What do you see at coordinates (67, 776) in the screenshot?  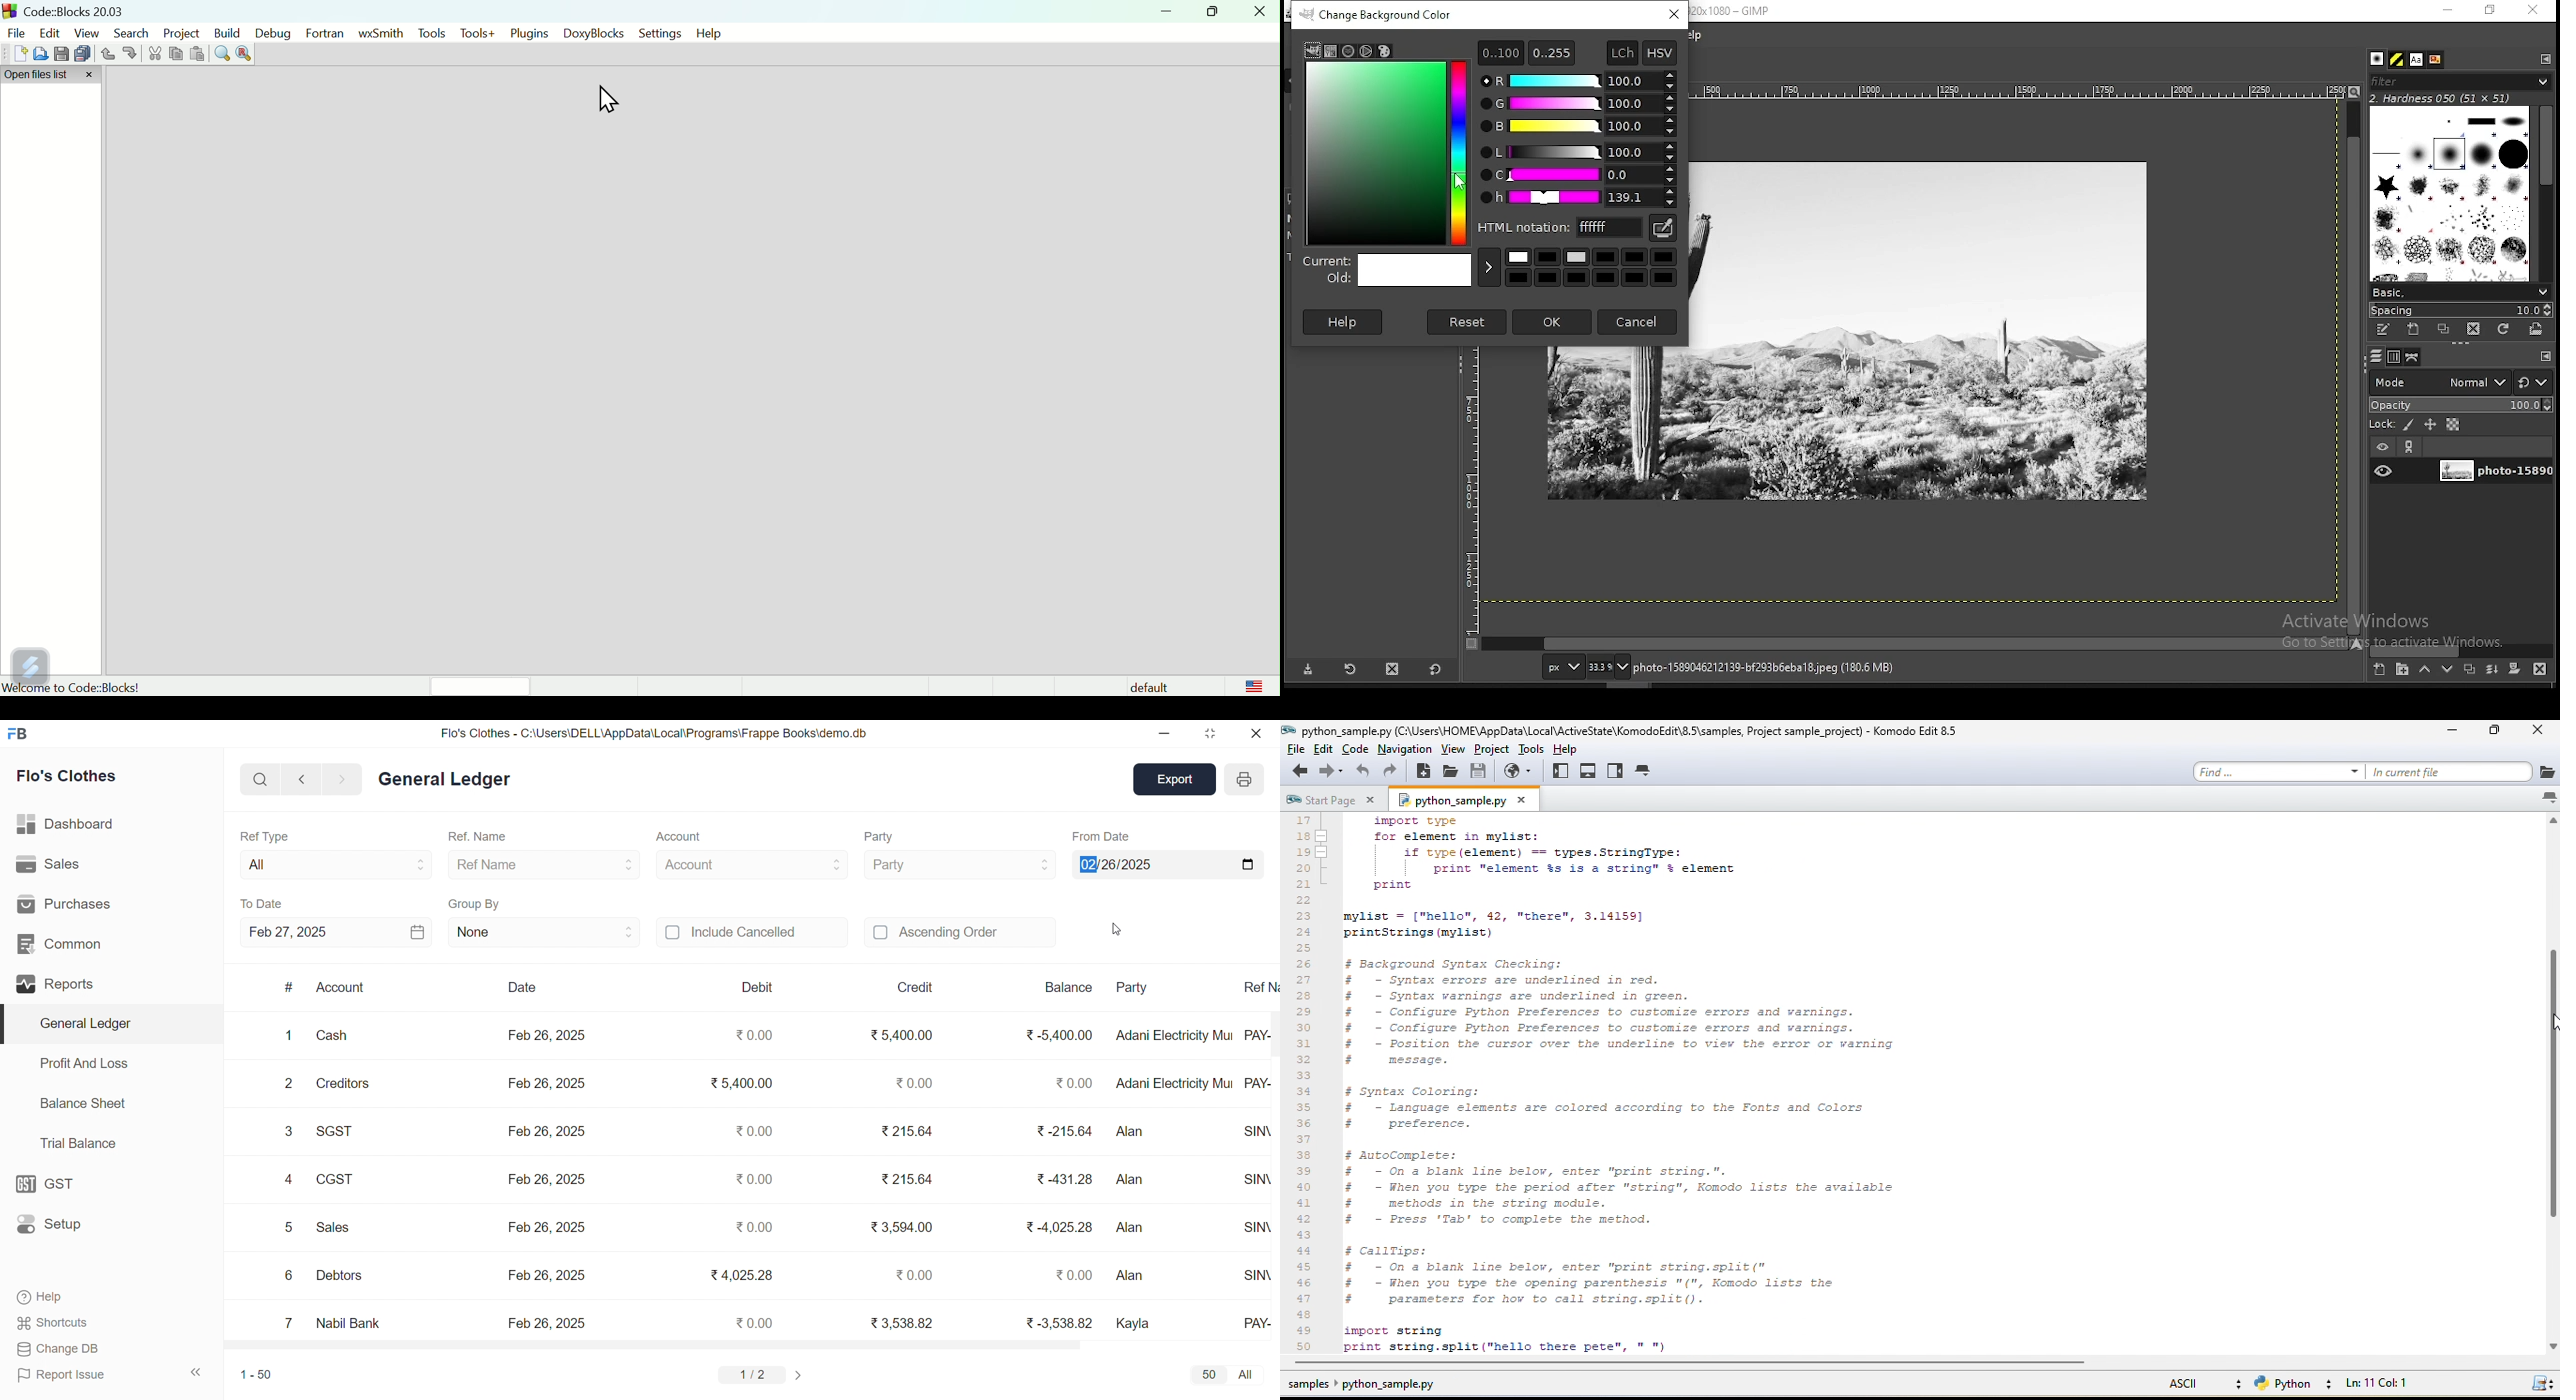 I see `Flo's Clothes` at bounding box center [67, 776].